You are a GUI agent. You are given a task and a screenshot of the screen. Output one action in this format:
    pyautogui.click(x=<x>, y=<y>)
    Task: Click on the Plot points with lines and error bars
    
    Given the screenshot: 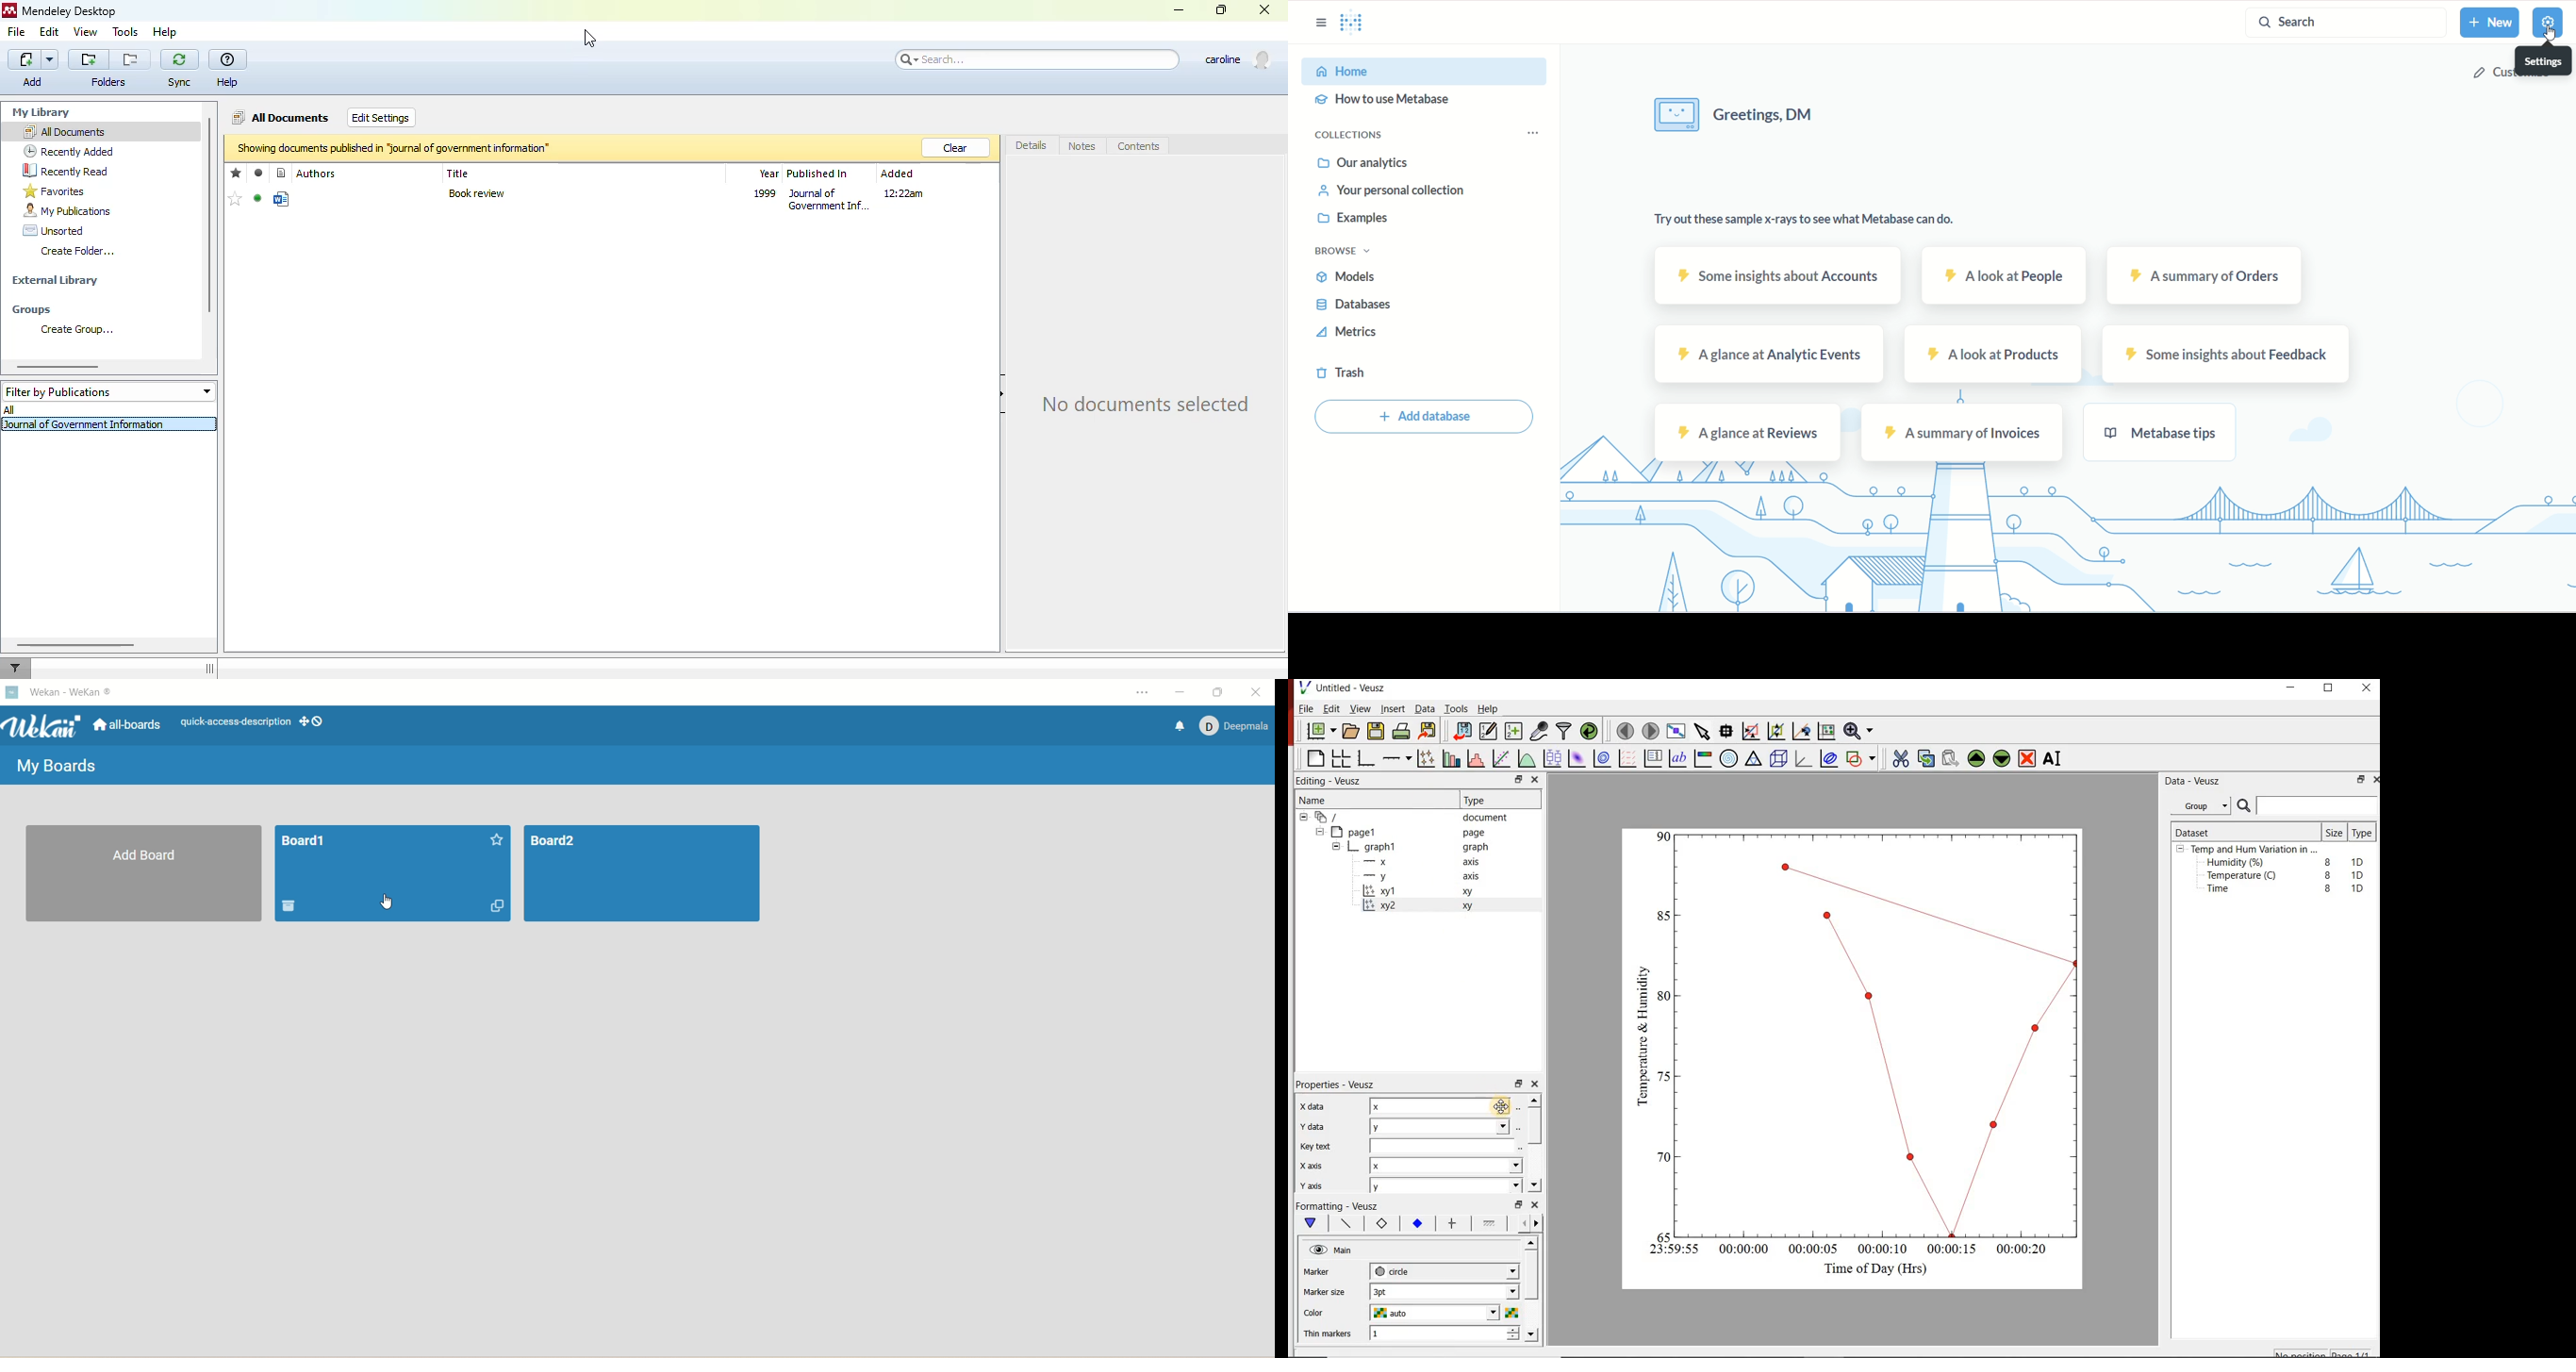 What is the action you would take?
    pyautogui.click(x=1426, y=757)
    